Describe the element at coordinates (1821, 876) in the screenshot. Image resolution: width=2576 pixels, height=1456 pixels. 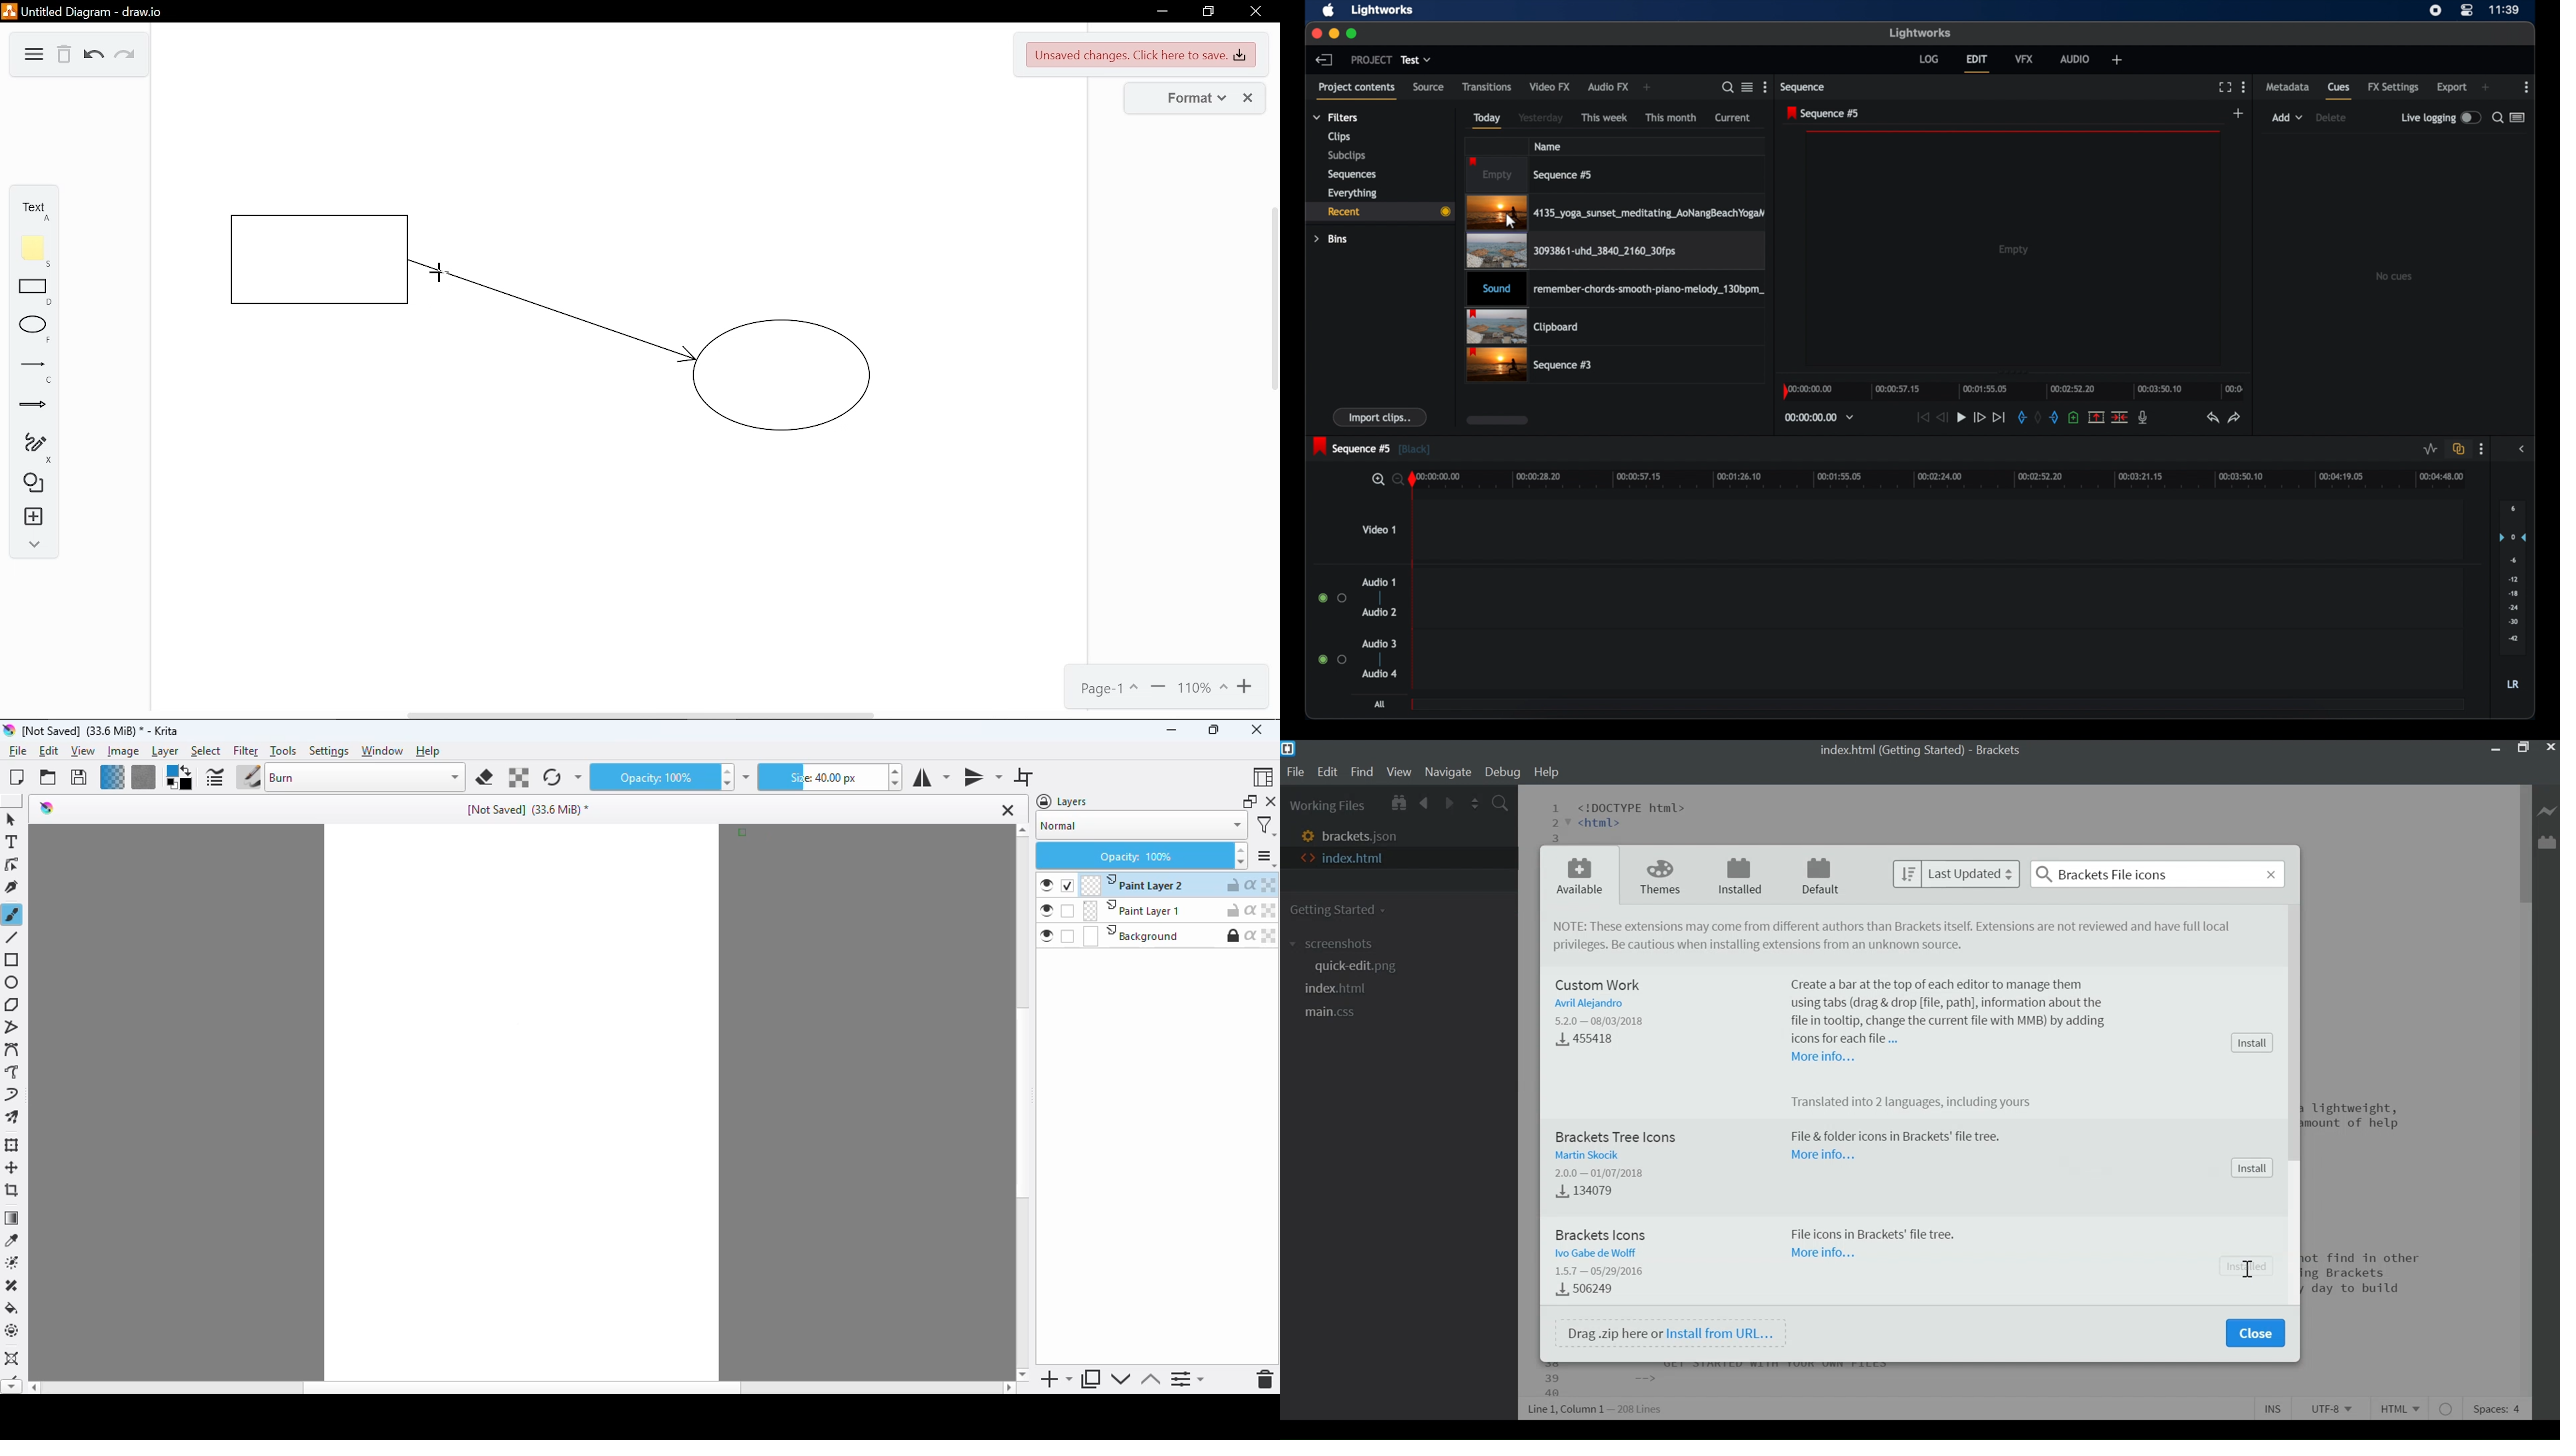
I see `Default` at that location.